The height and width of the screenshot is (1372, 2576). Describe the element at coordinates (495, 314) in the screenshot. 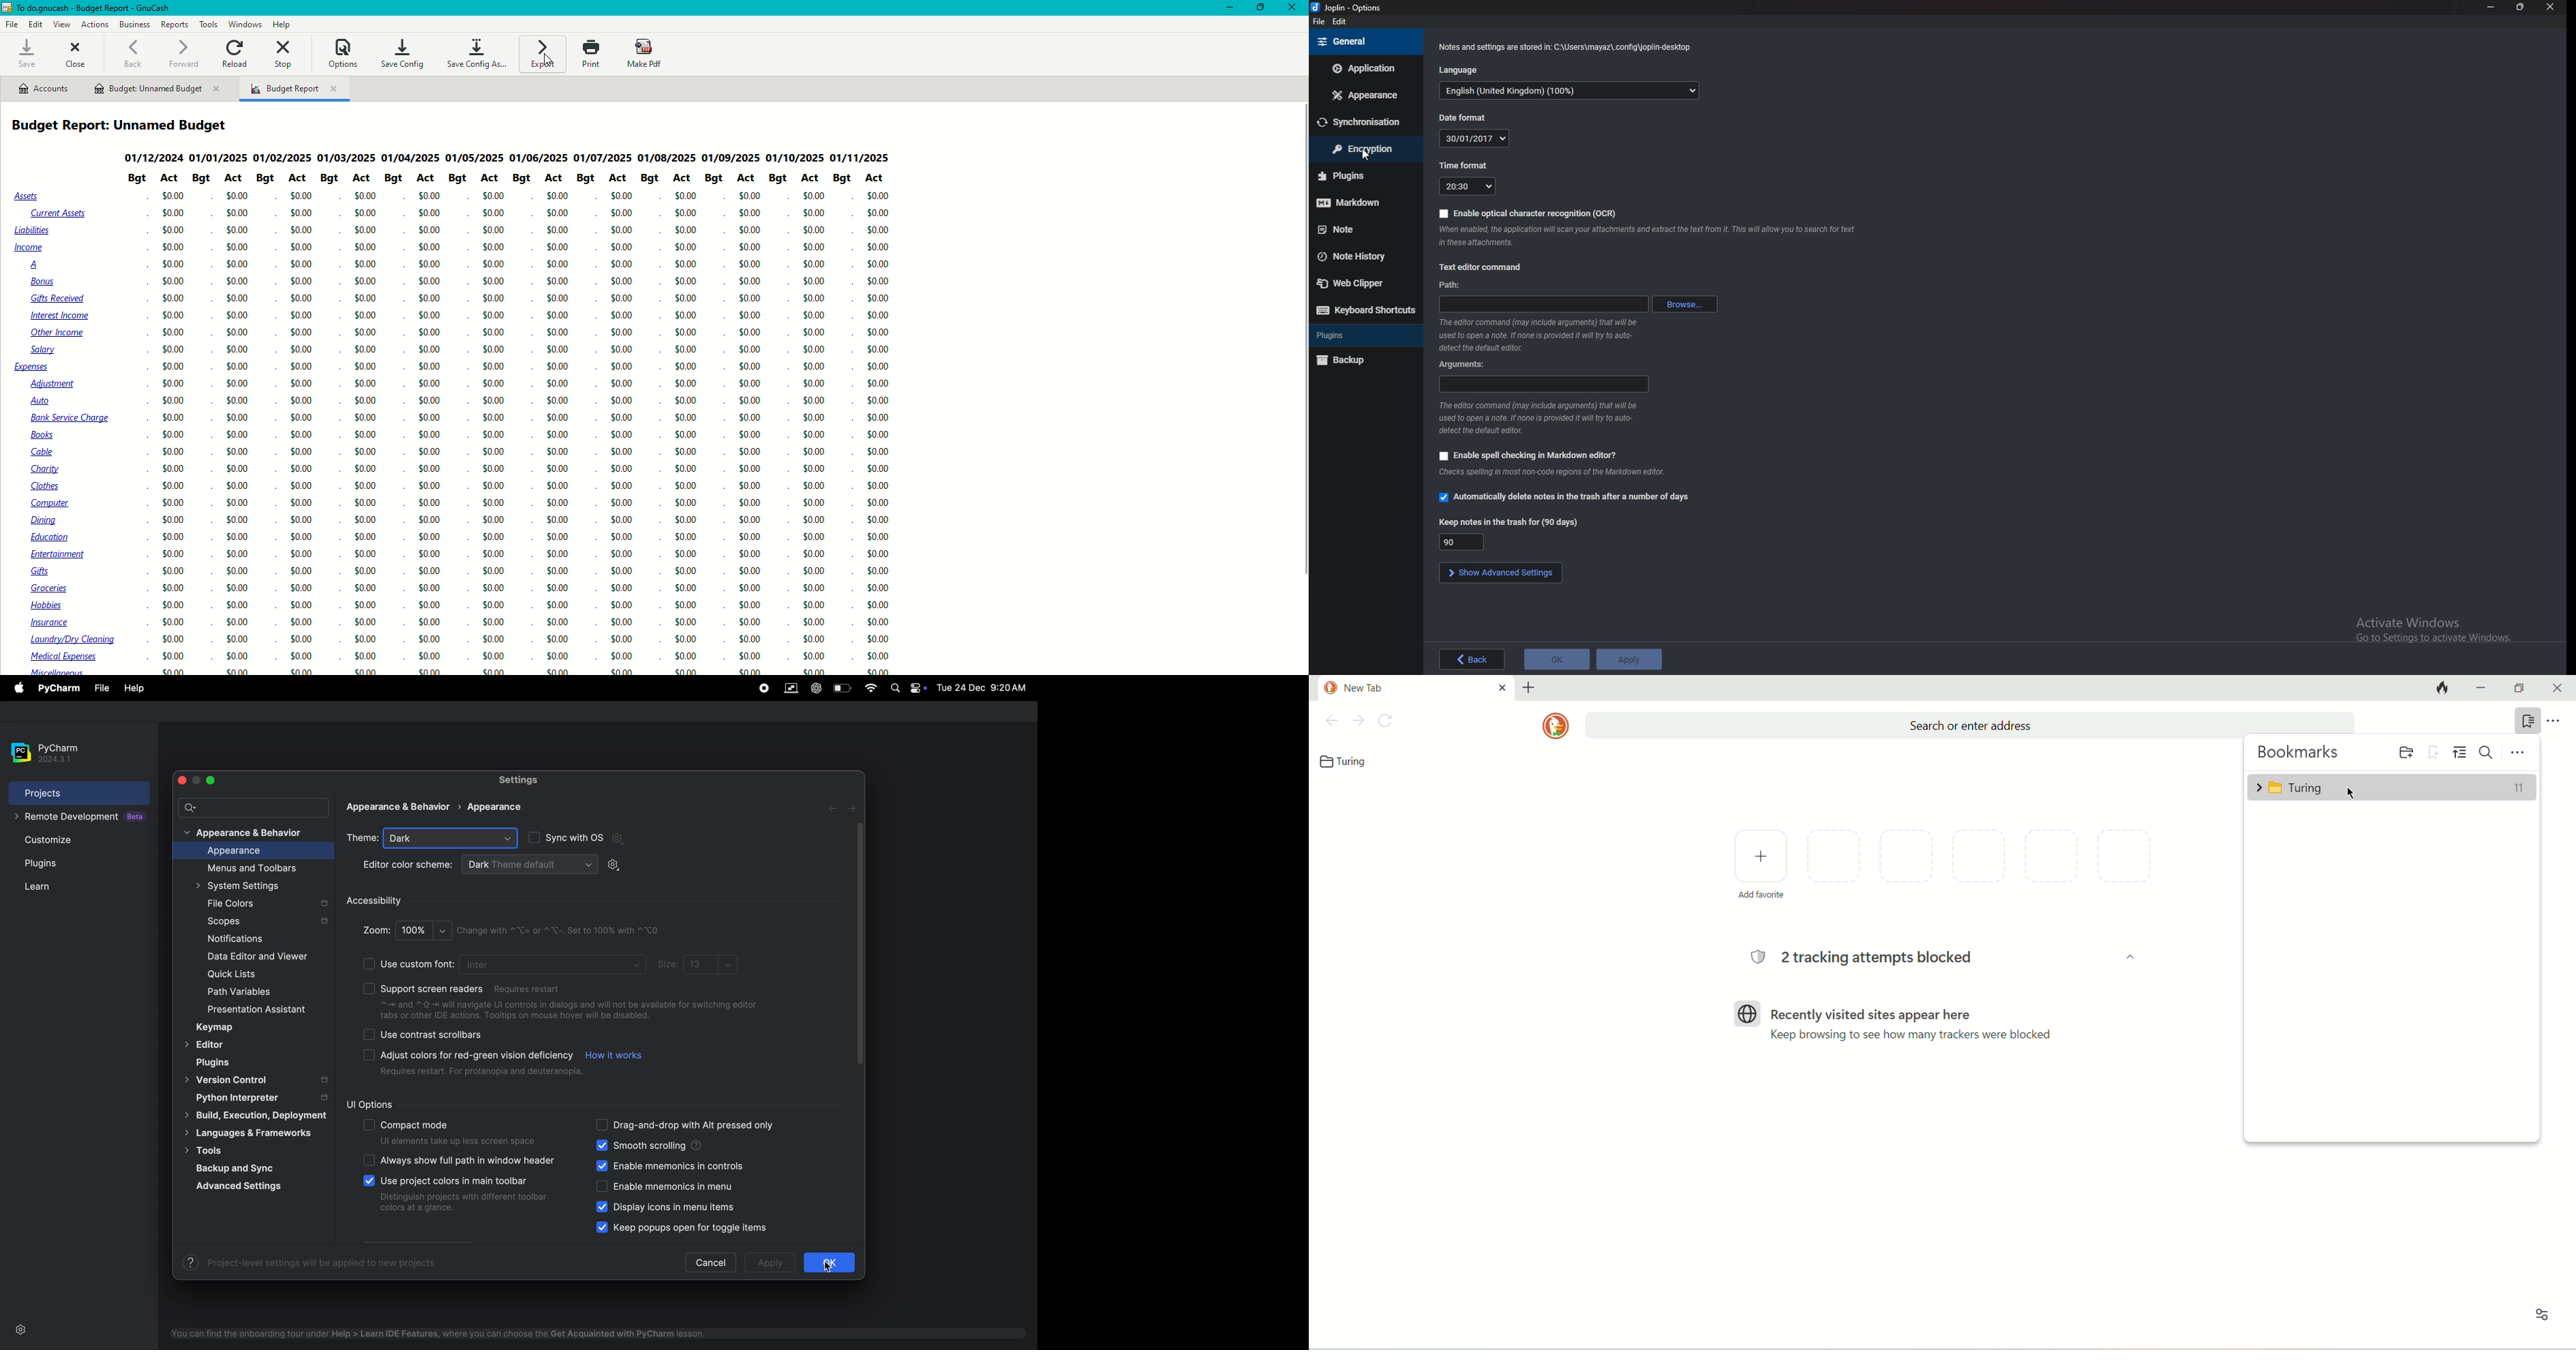

I see `$0.00` at that location.